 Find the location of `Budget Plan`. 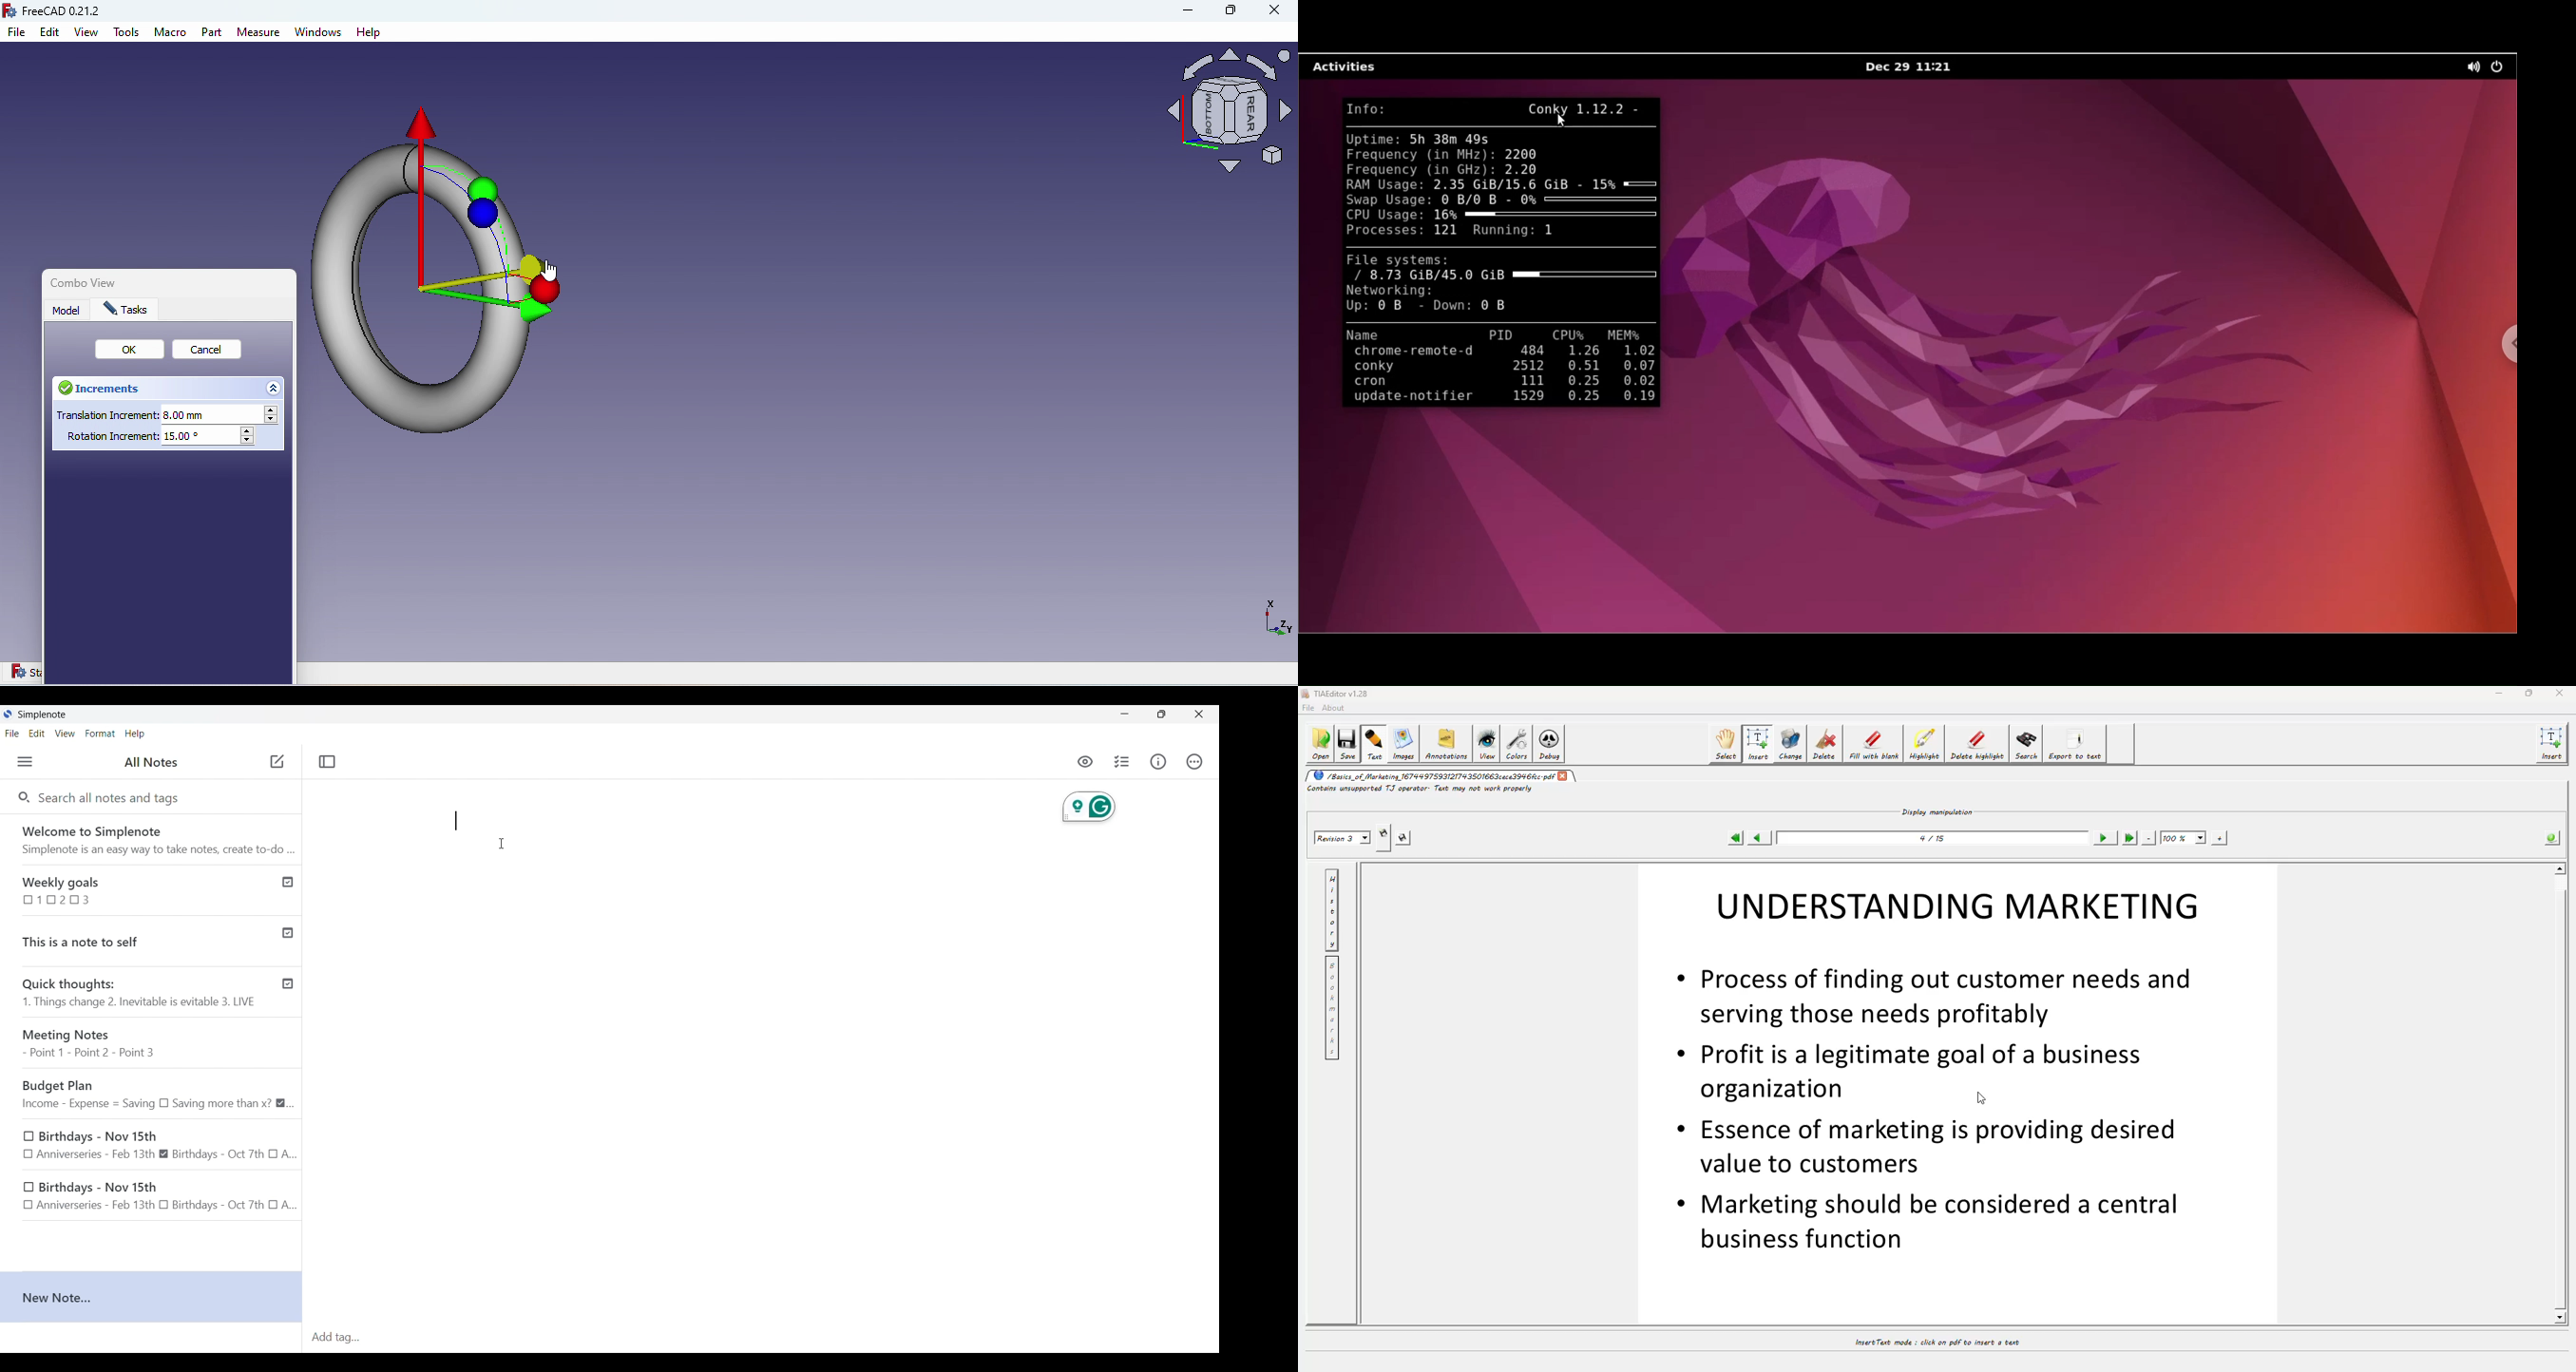

Budget Plan is located at coordinates (158, 1094).